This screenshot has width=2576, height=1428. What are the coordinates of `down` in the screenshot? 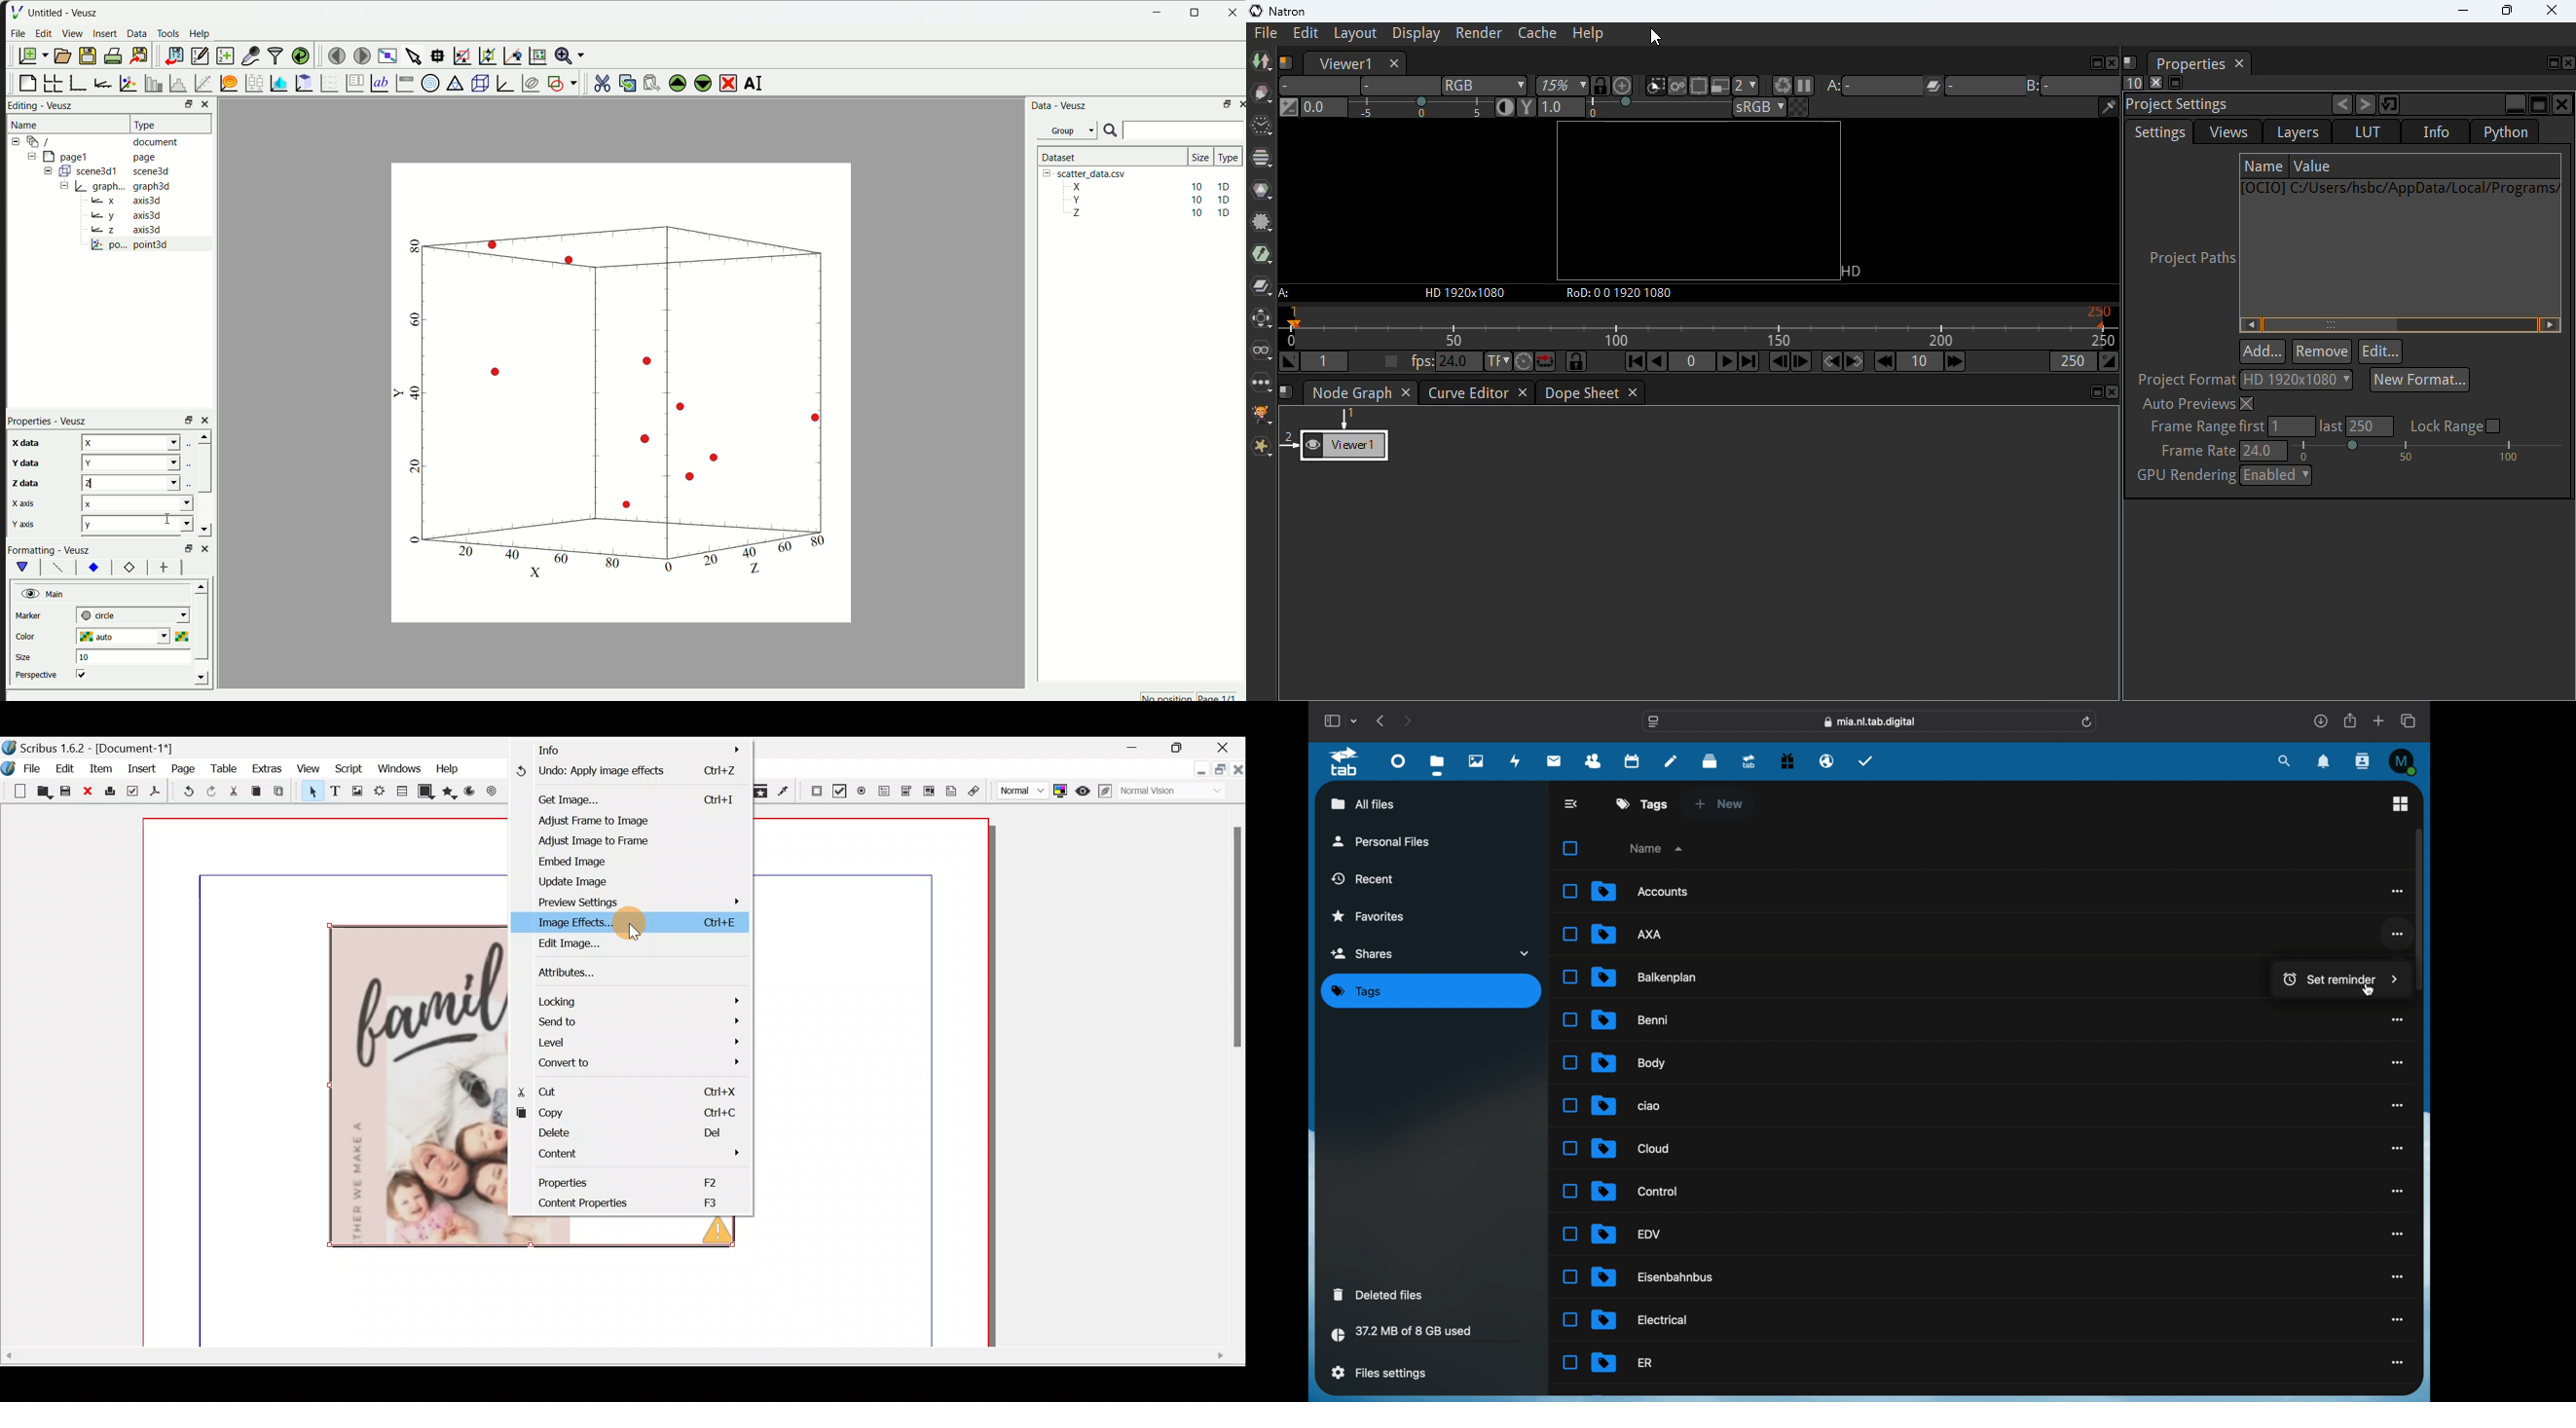 It's located at (207, 530).